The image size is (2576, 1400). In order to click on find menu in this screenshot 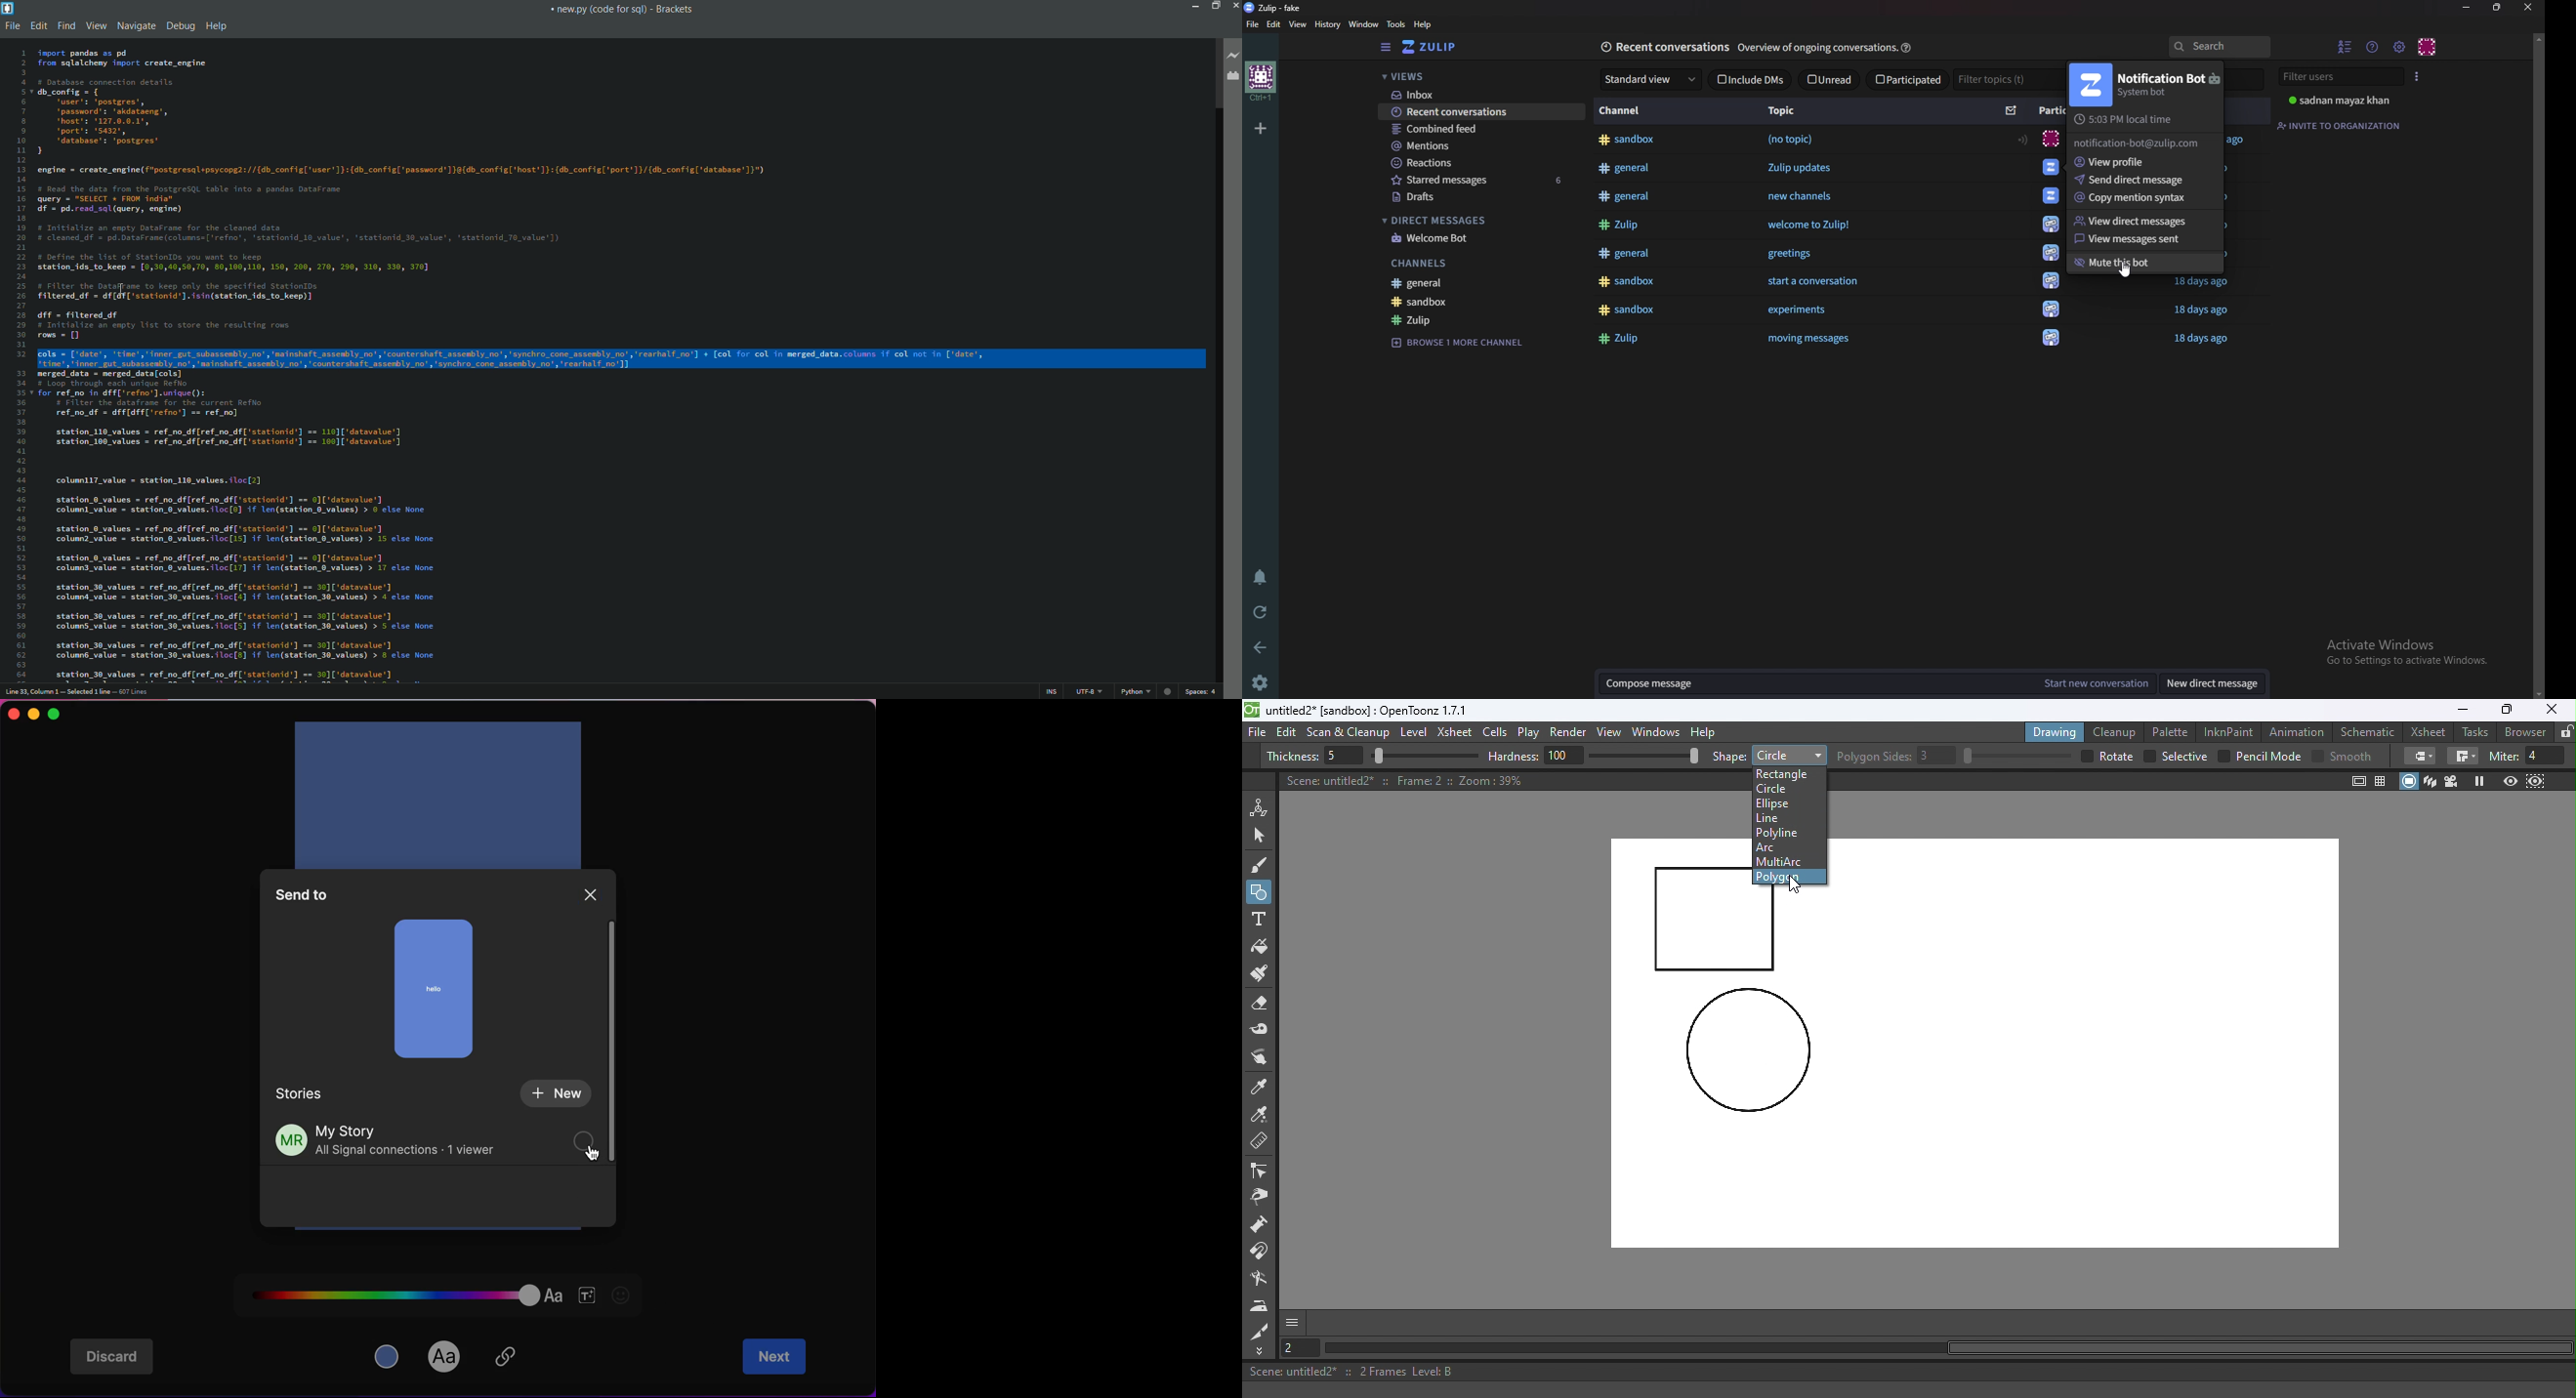, I will do `click(67, 26)`.